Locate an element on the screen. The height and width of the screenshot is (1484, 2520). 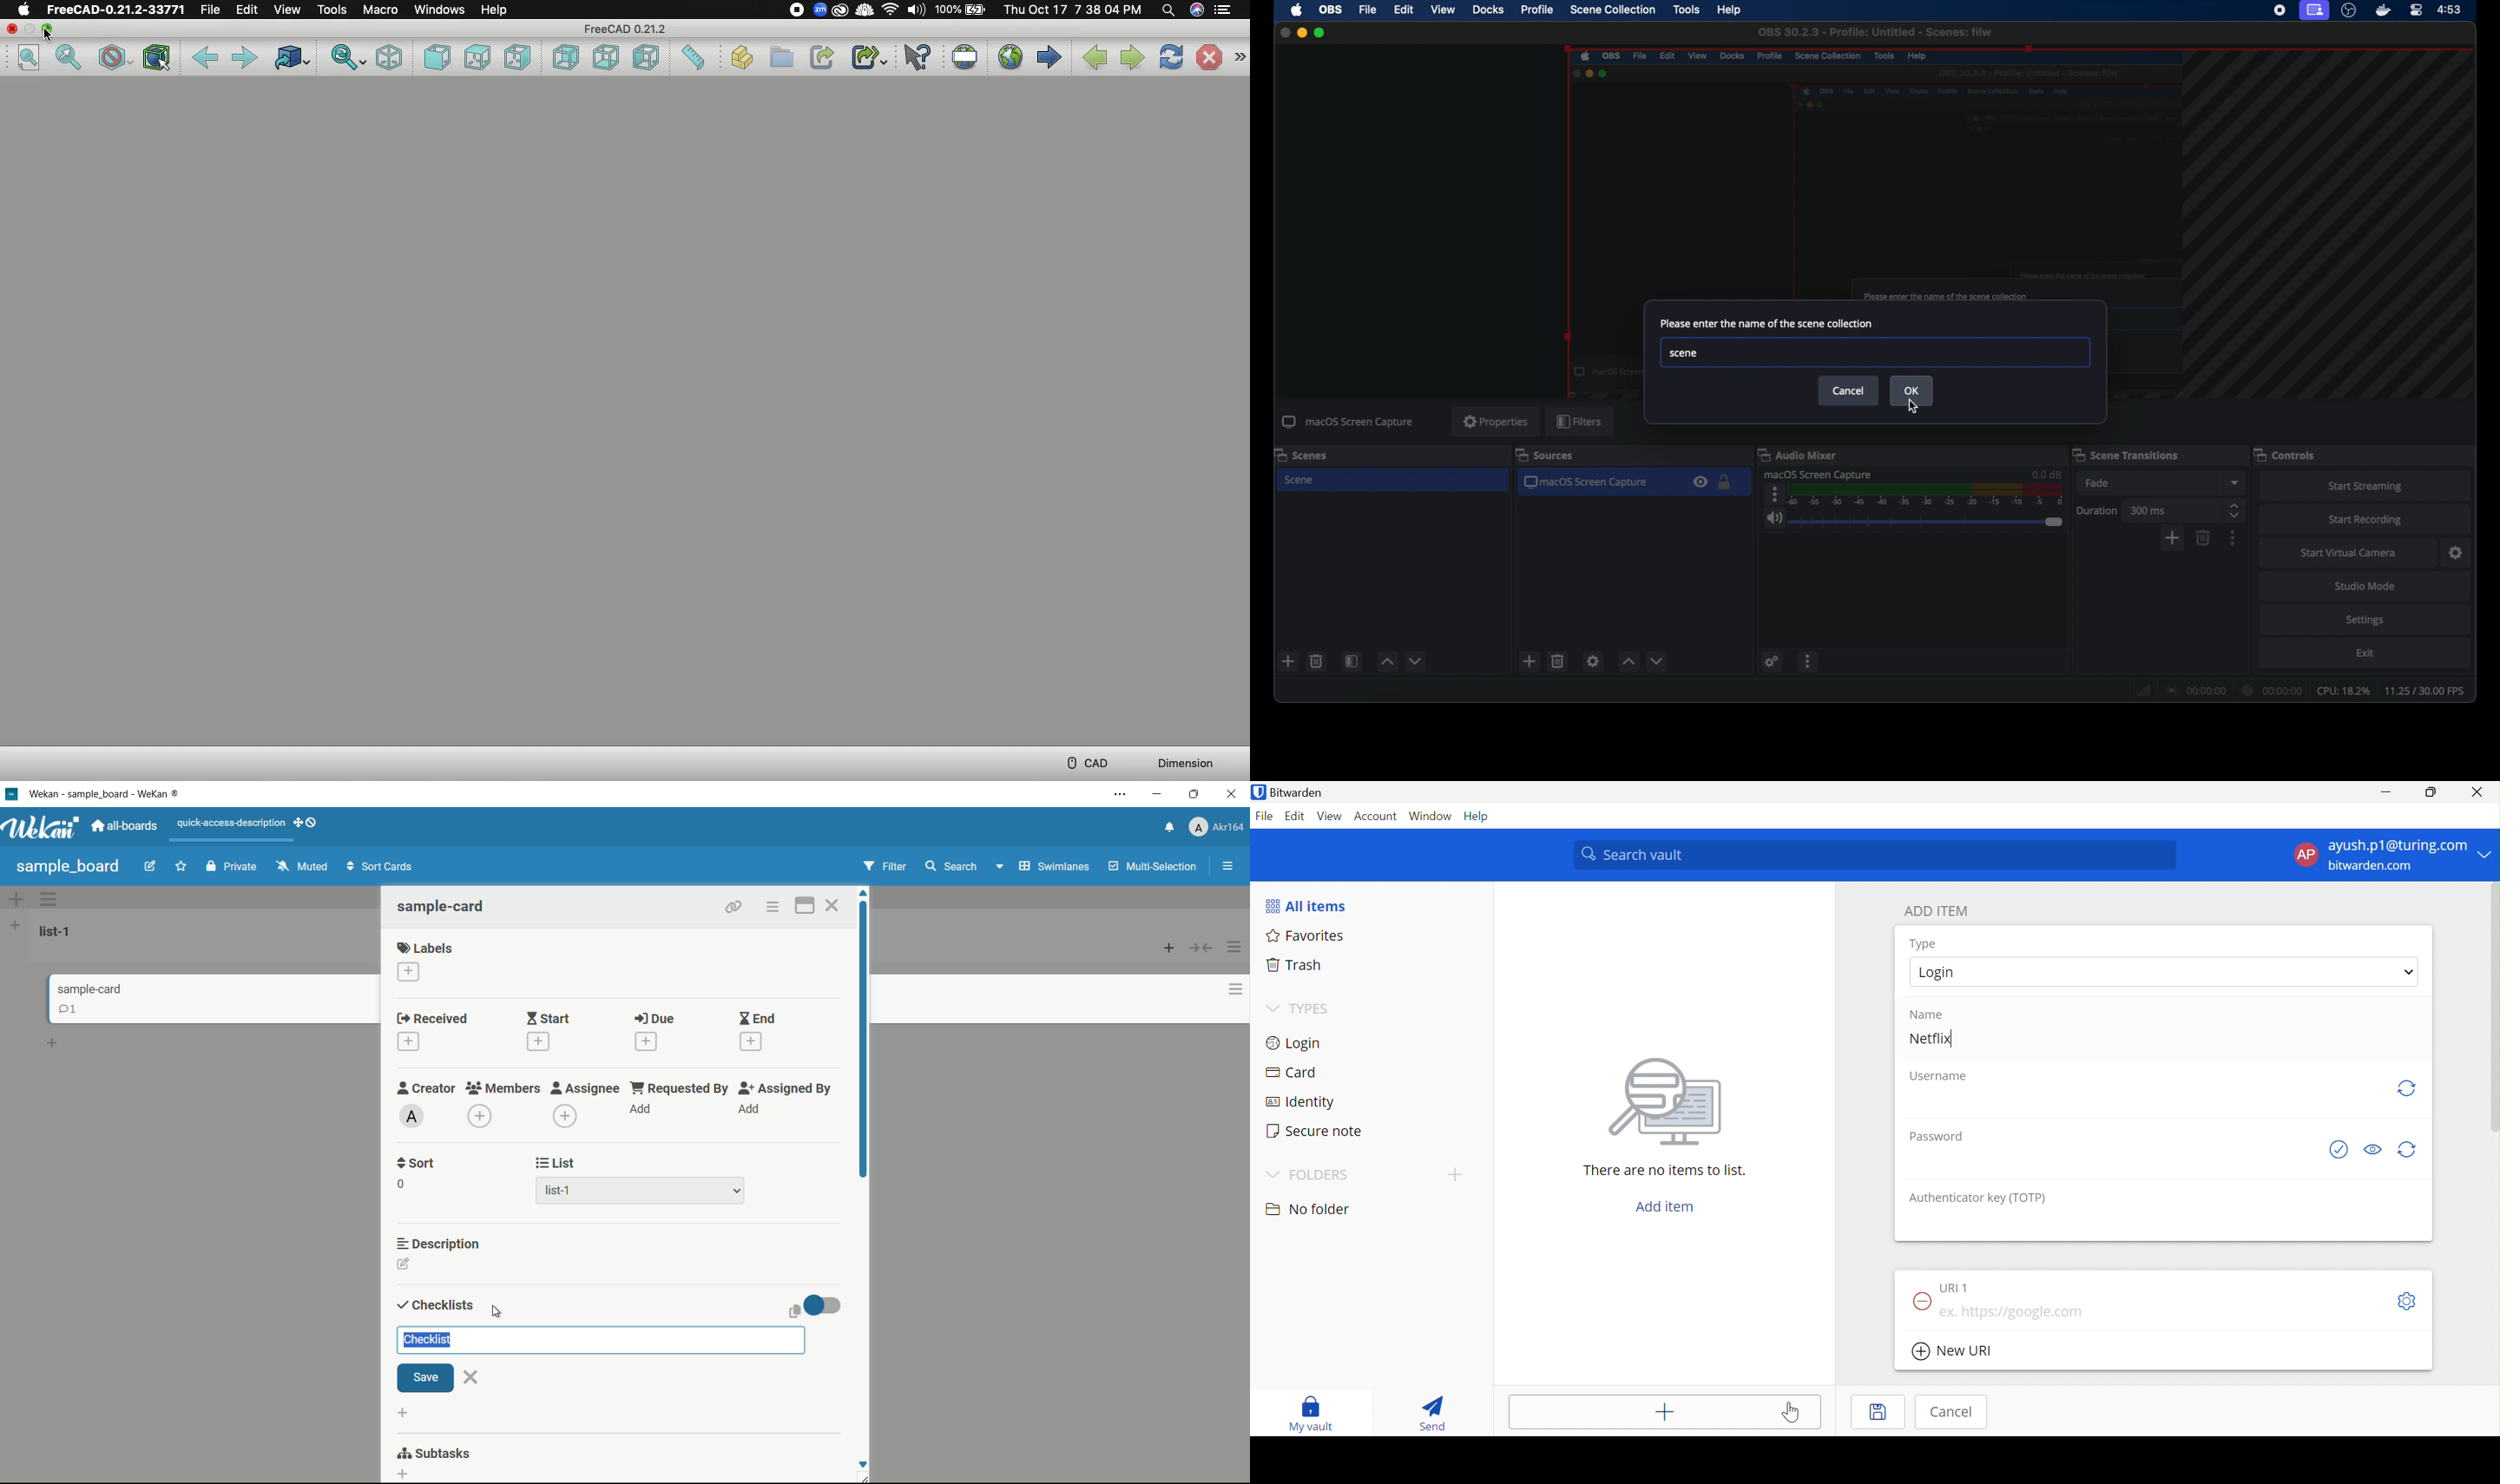
scenes is located at coordinates (1303, 454).